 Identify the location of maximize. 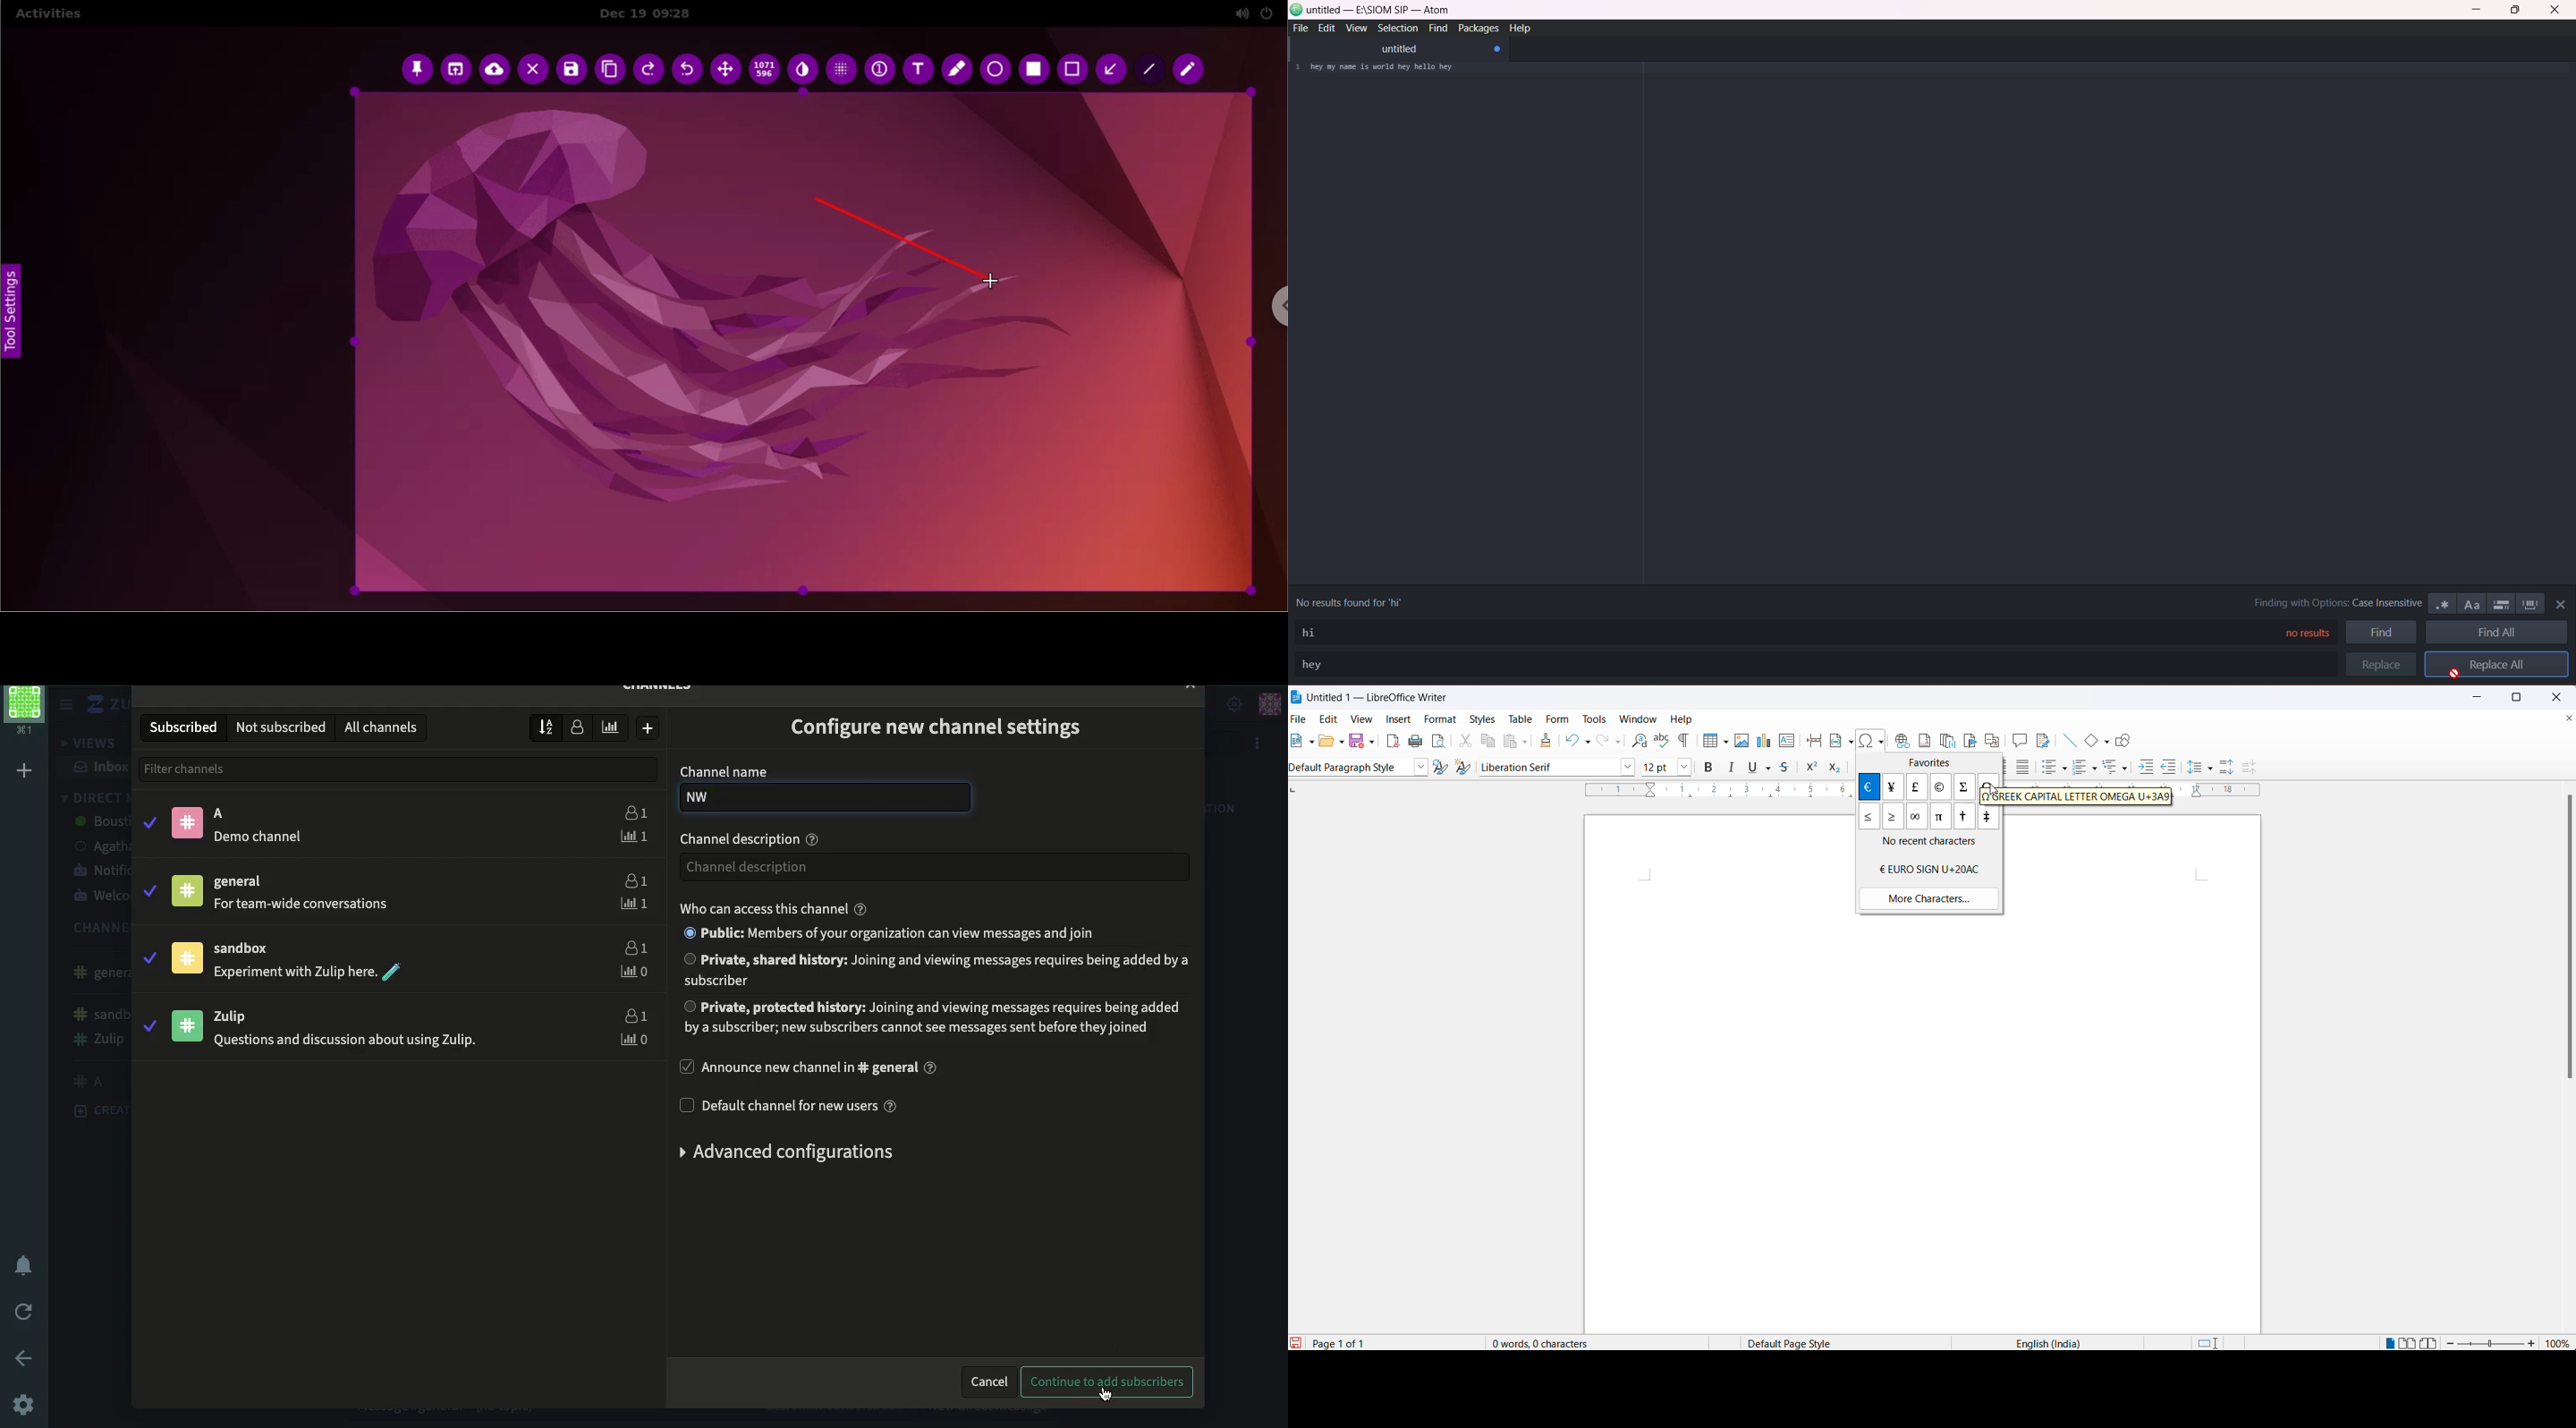
(2522, 696).